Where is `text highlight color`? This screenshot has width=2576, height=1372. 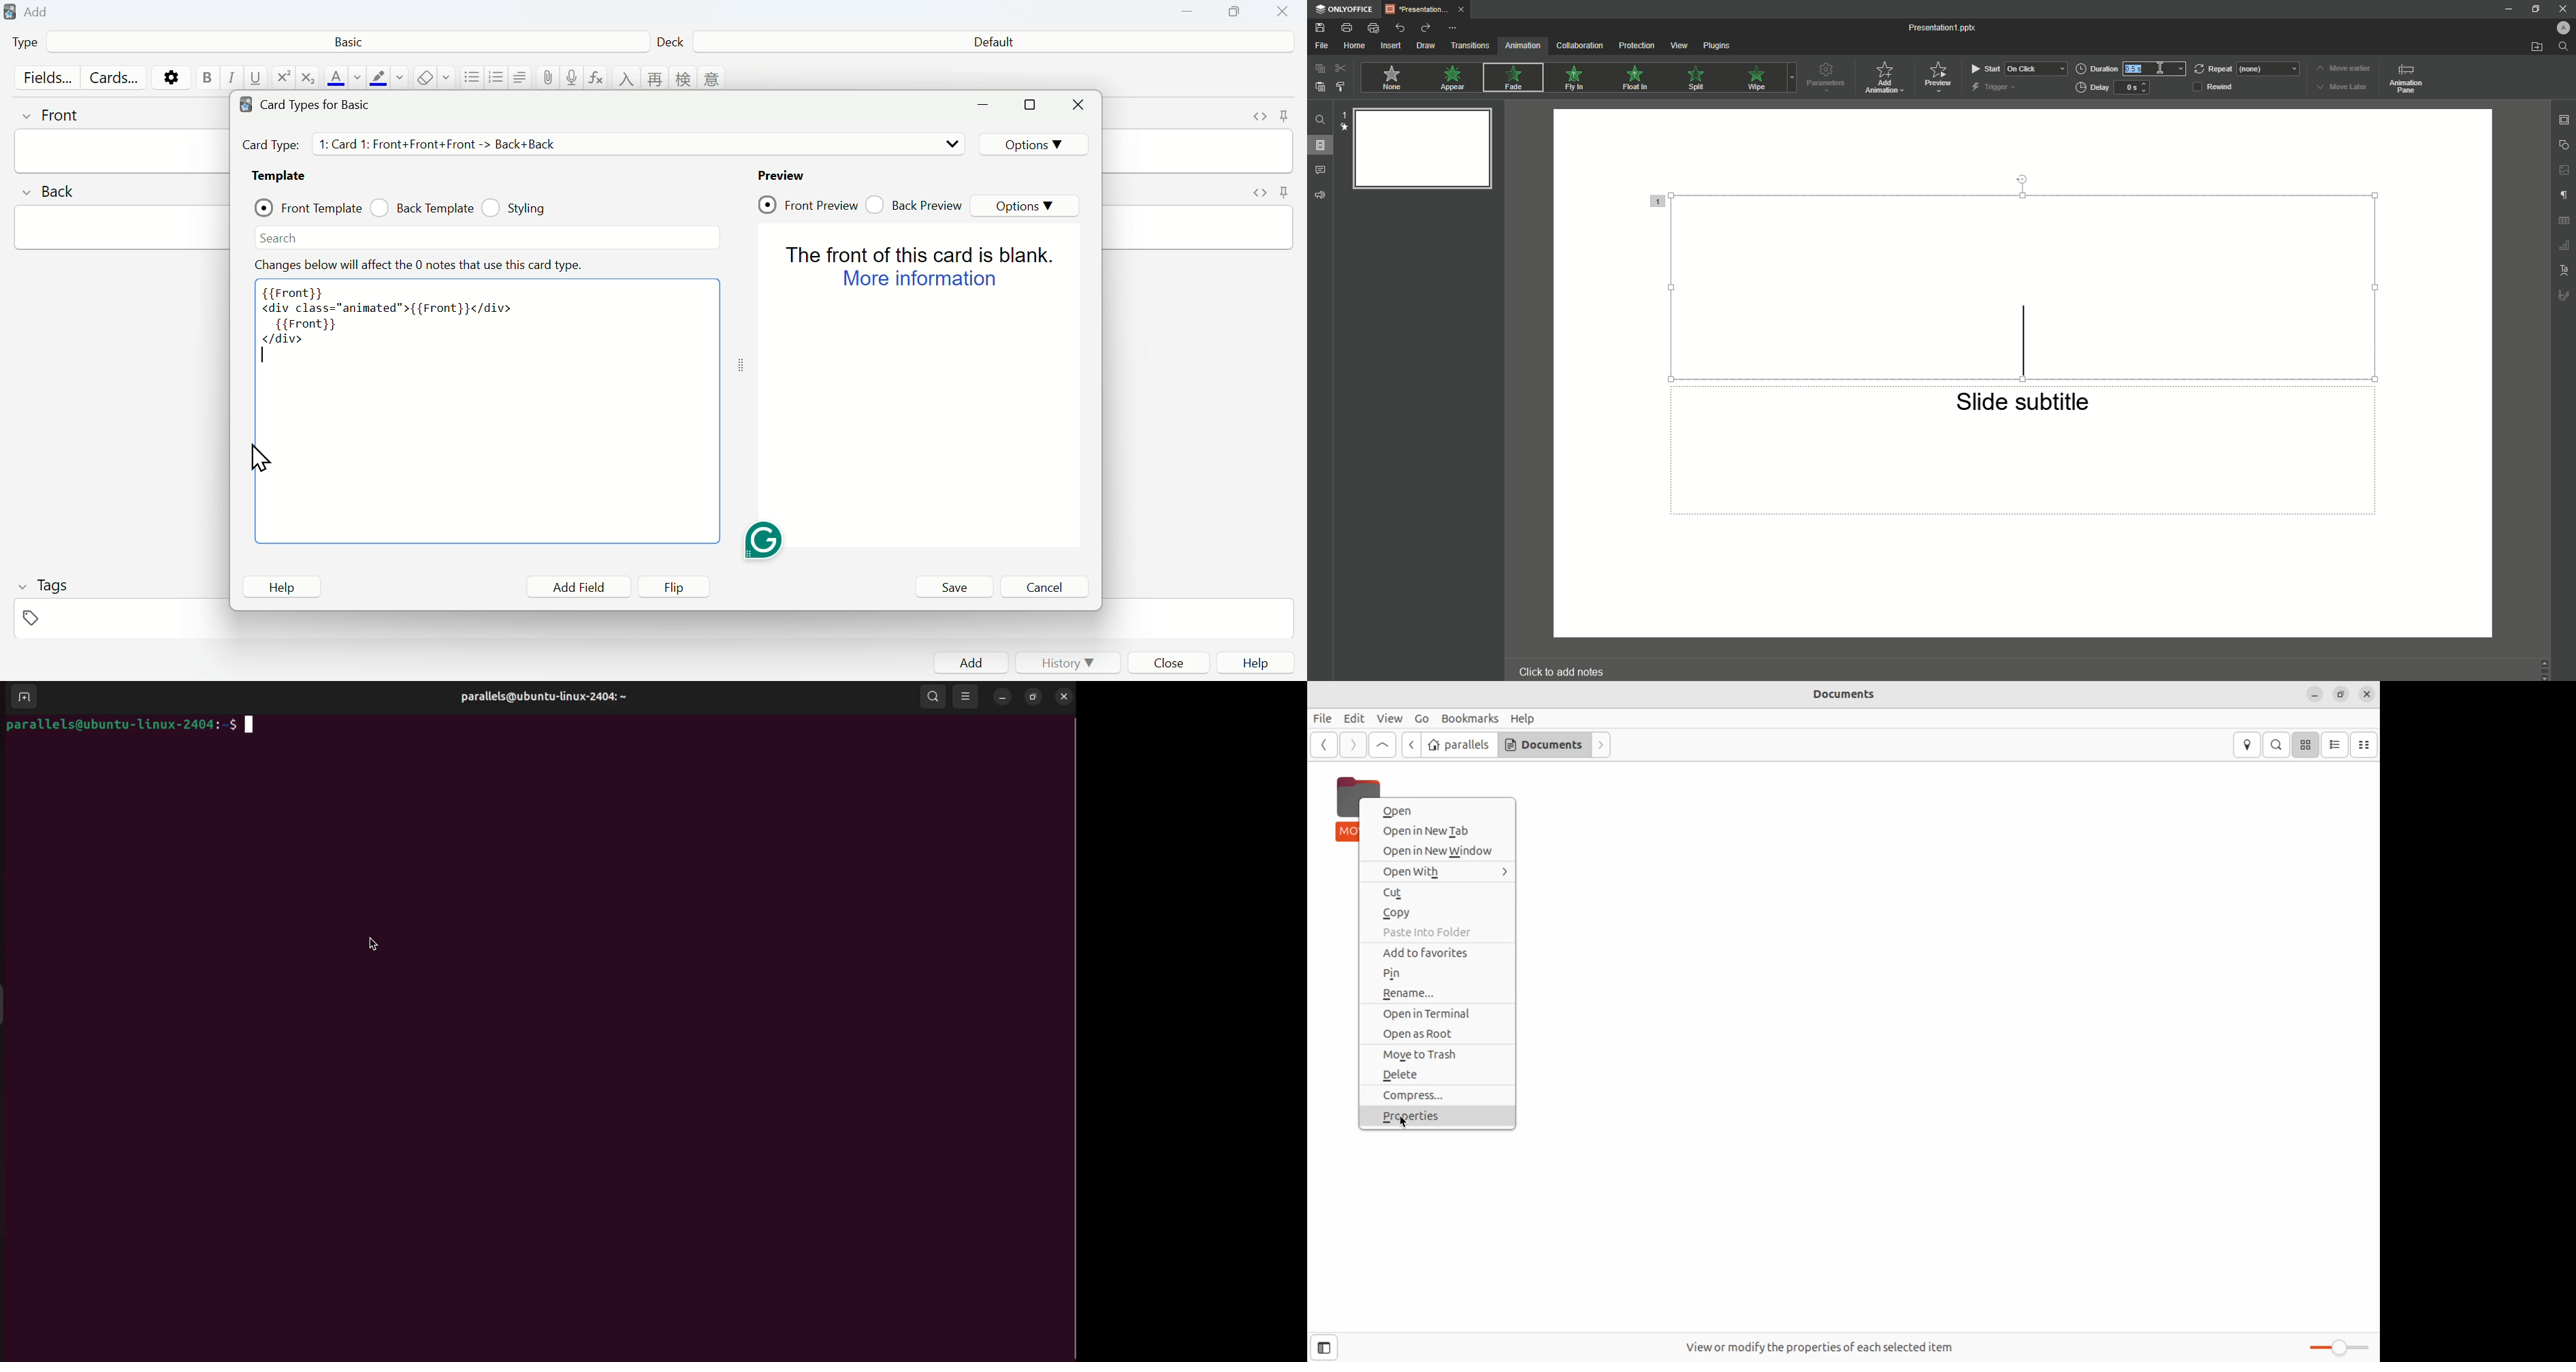
text highlight color is located at coordinates (379, 78).